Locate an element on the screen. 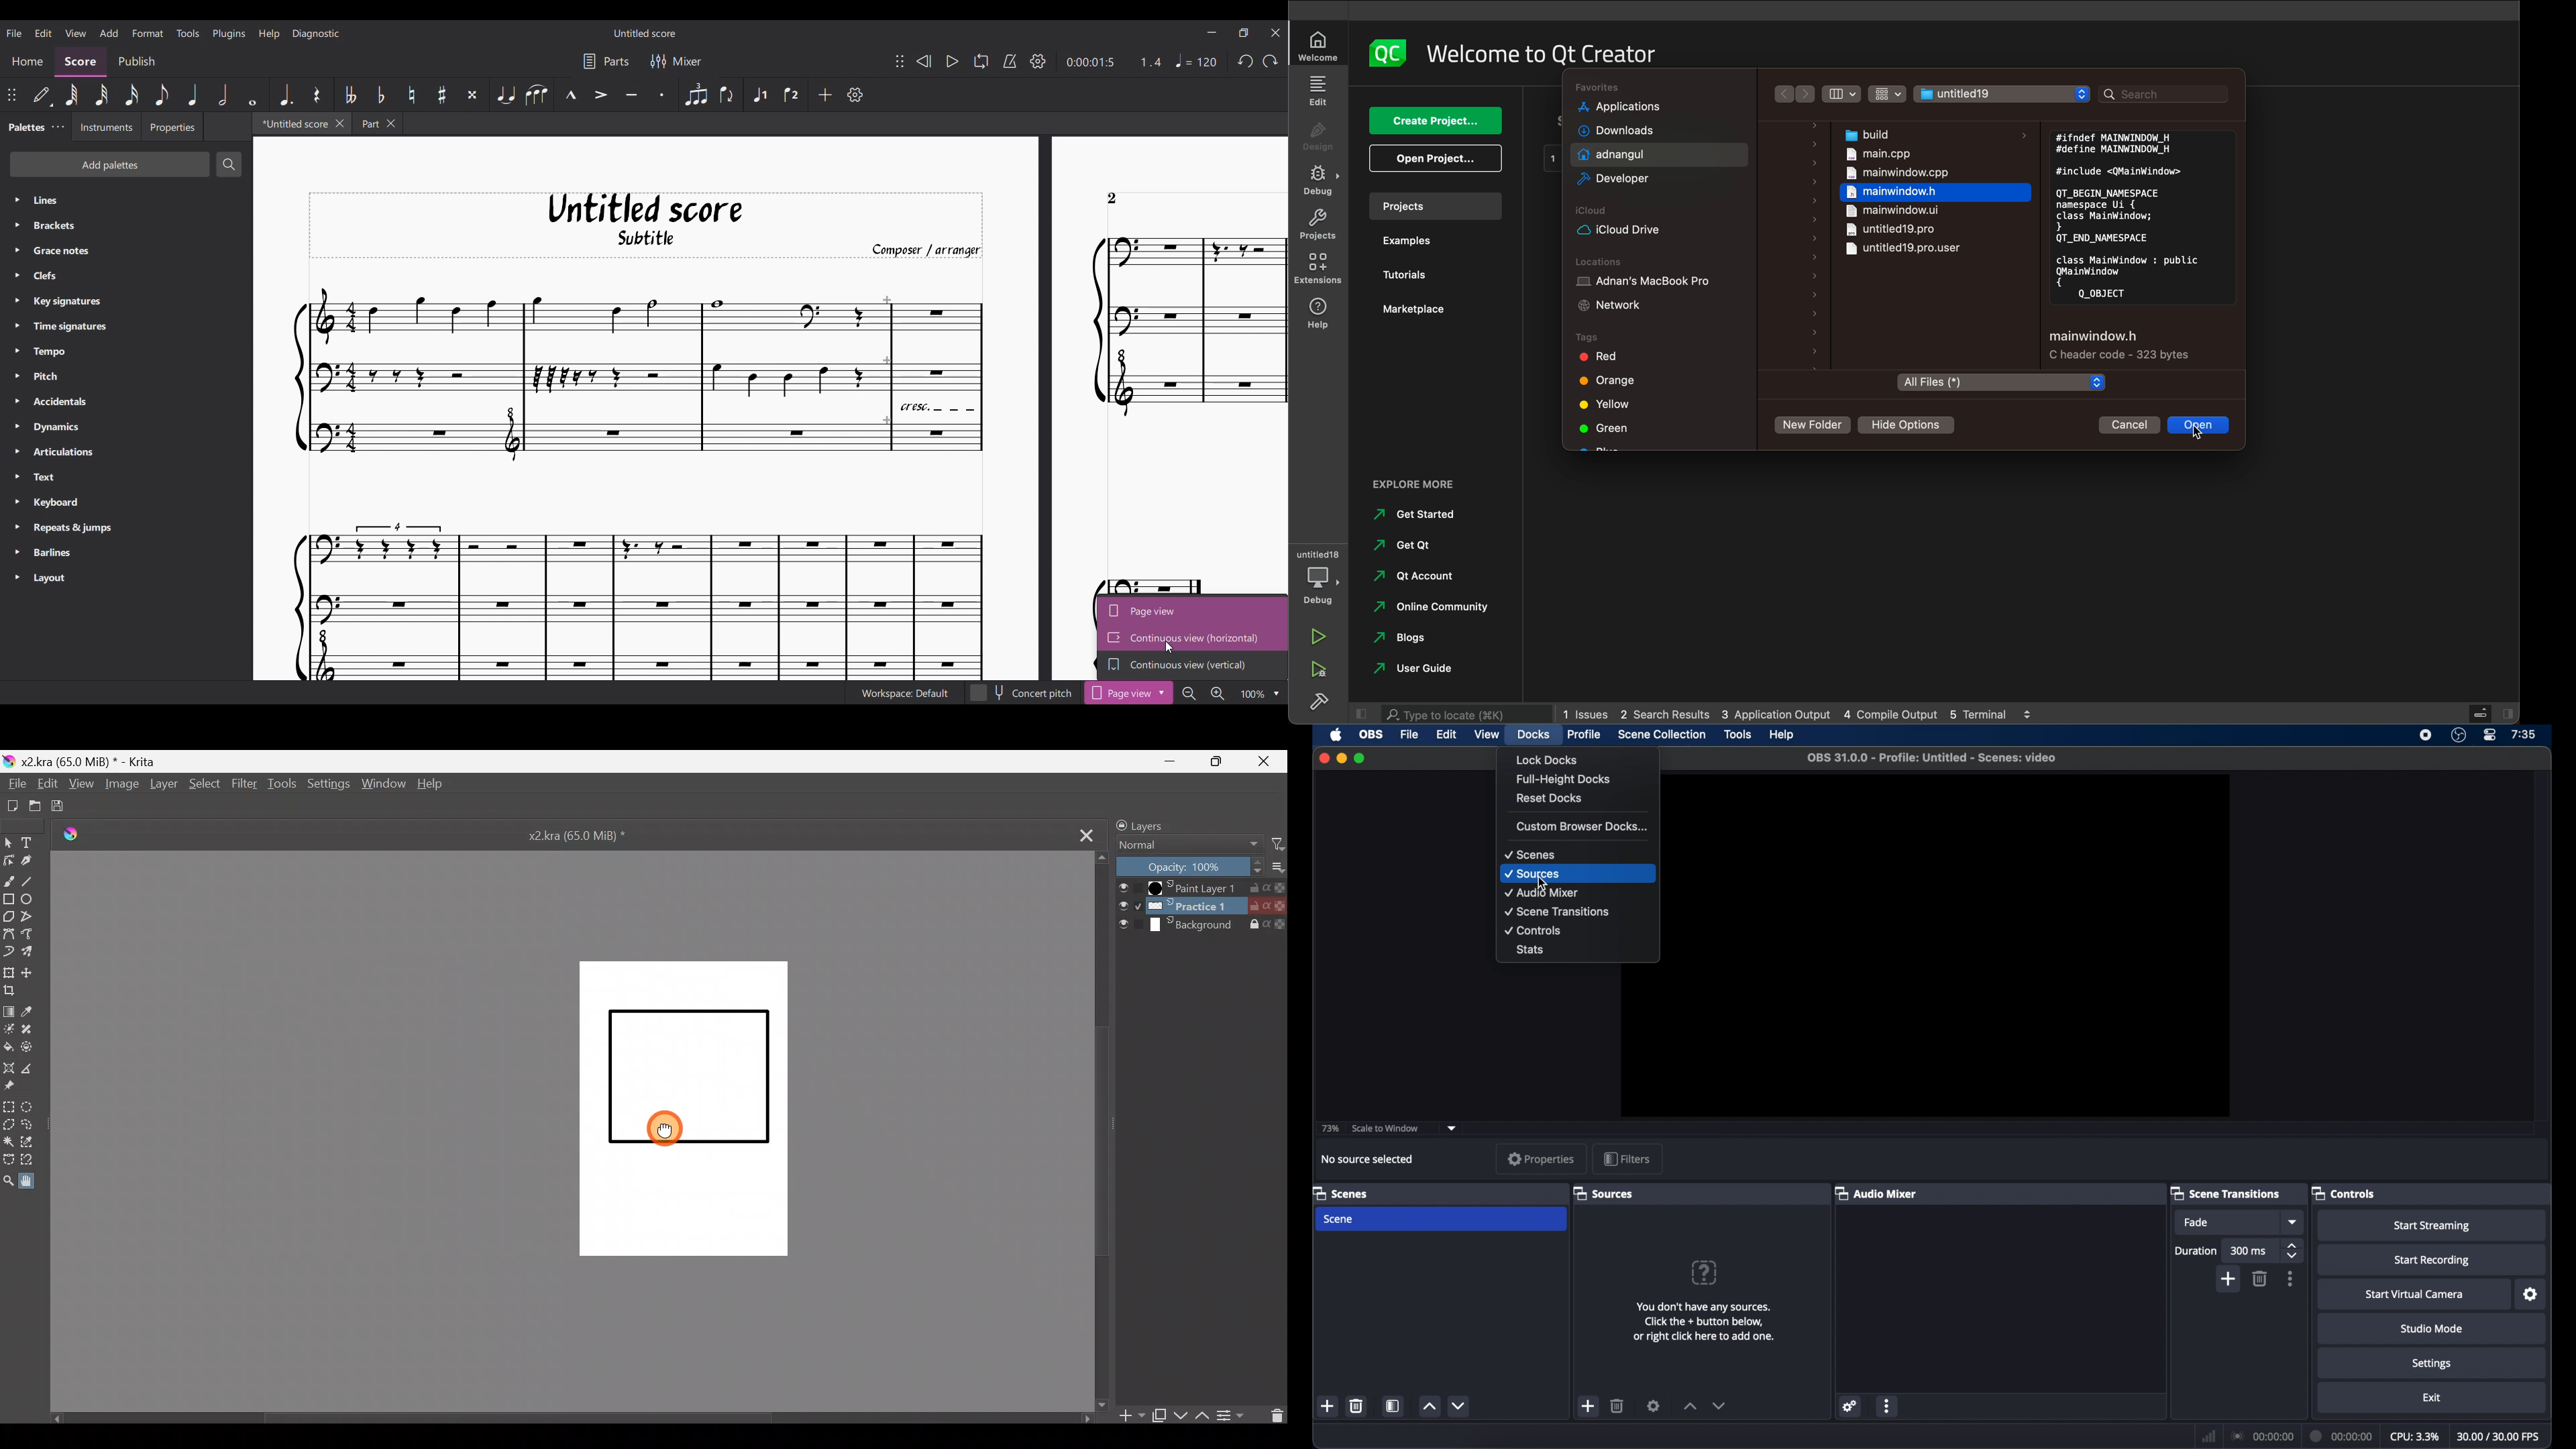 This screenshot has width=2576, height=1456. decrement is located at coordinates (1721, 1406).